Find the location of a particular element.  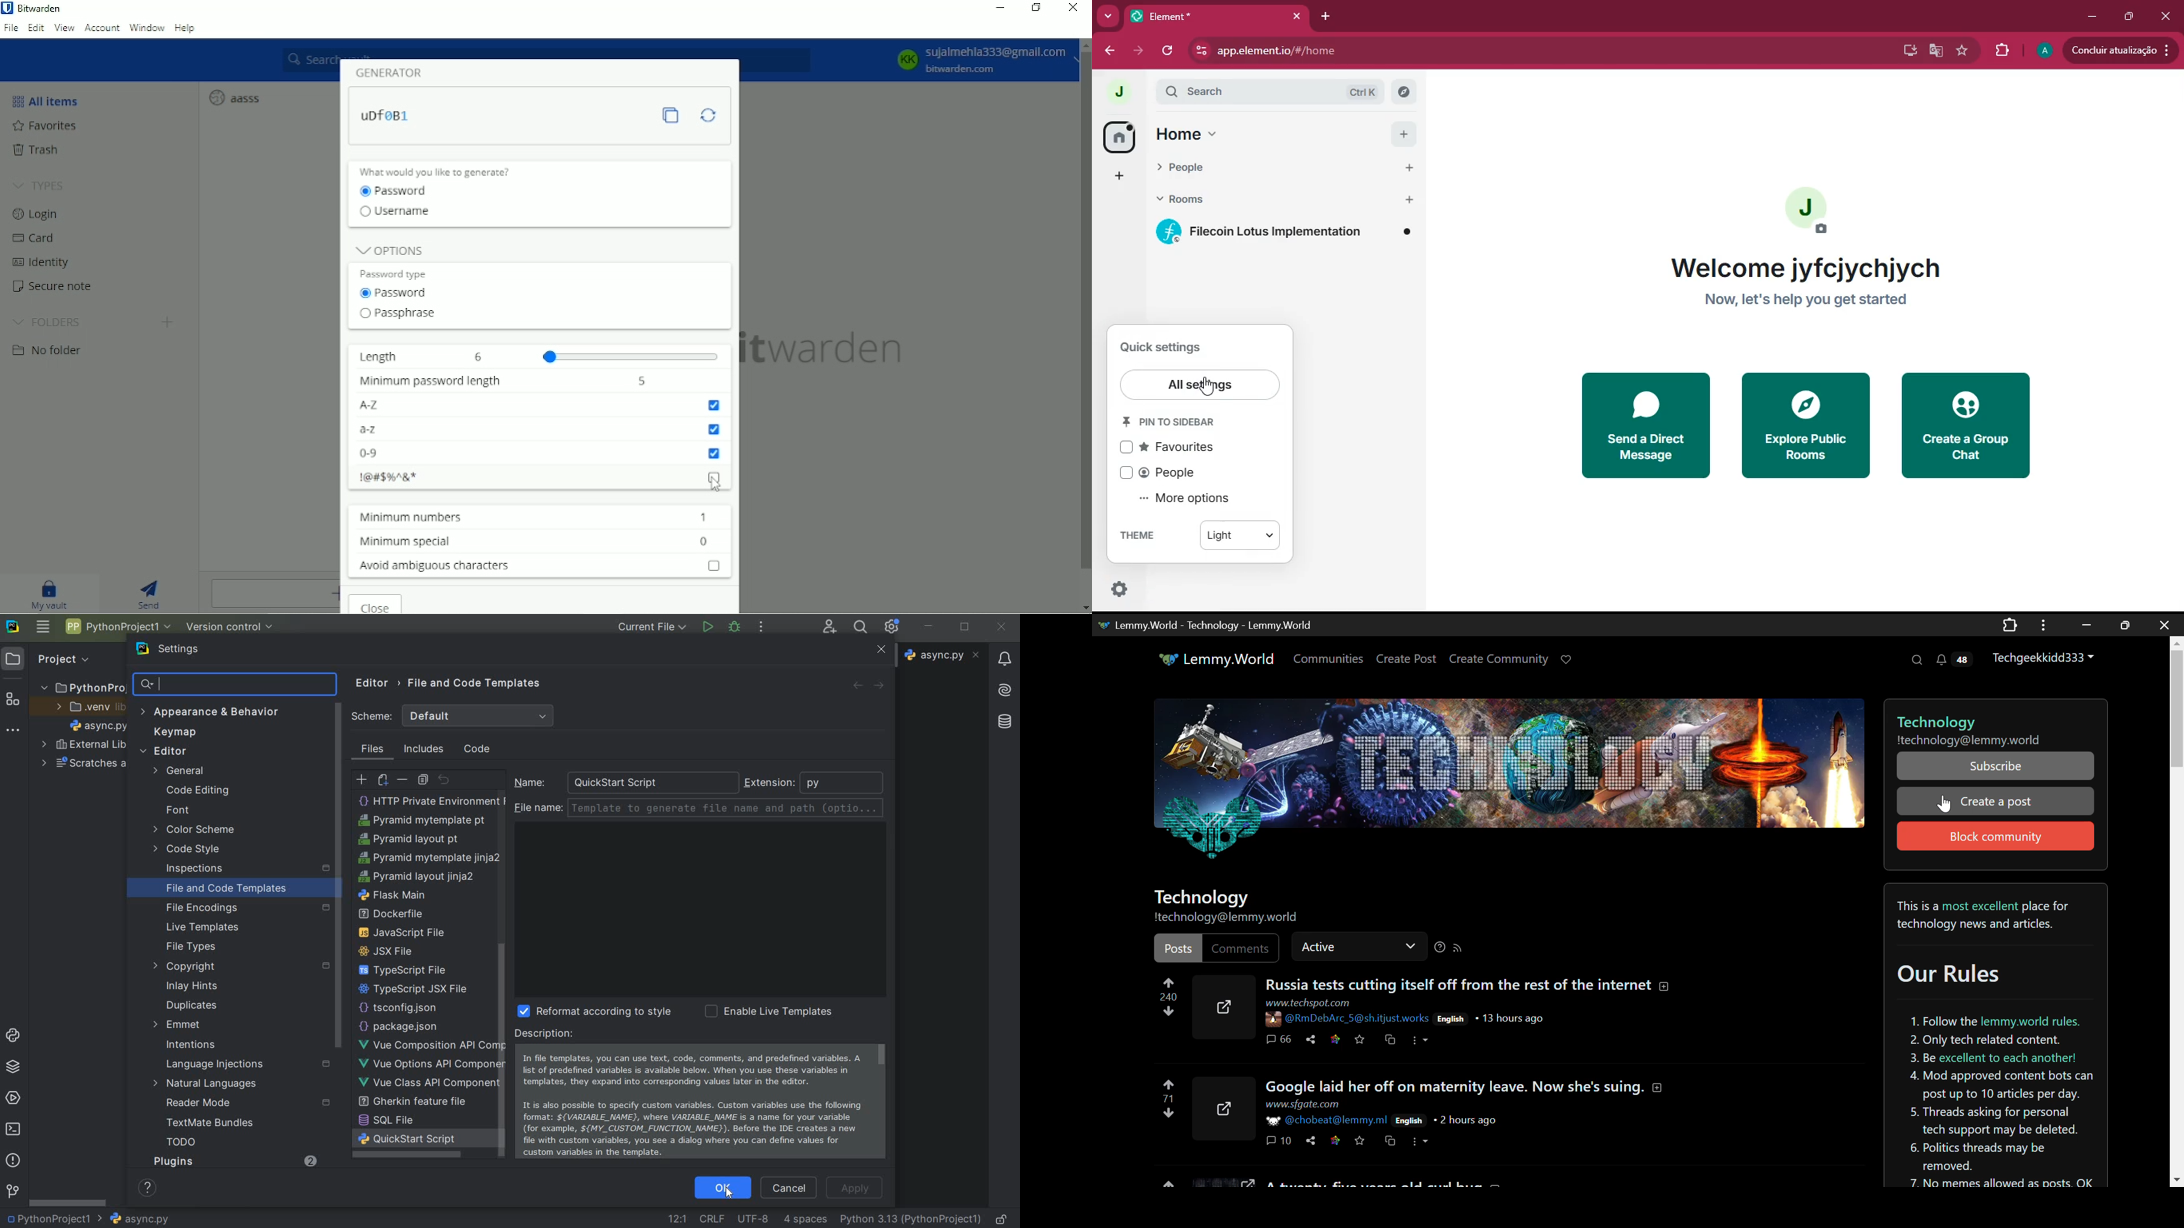

extension is located at coordinates (762, 784).